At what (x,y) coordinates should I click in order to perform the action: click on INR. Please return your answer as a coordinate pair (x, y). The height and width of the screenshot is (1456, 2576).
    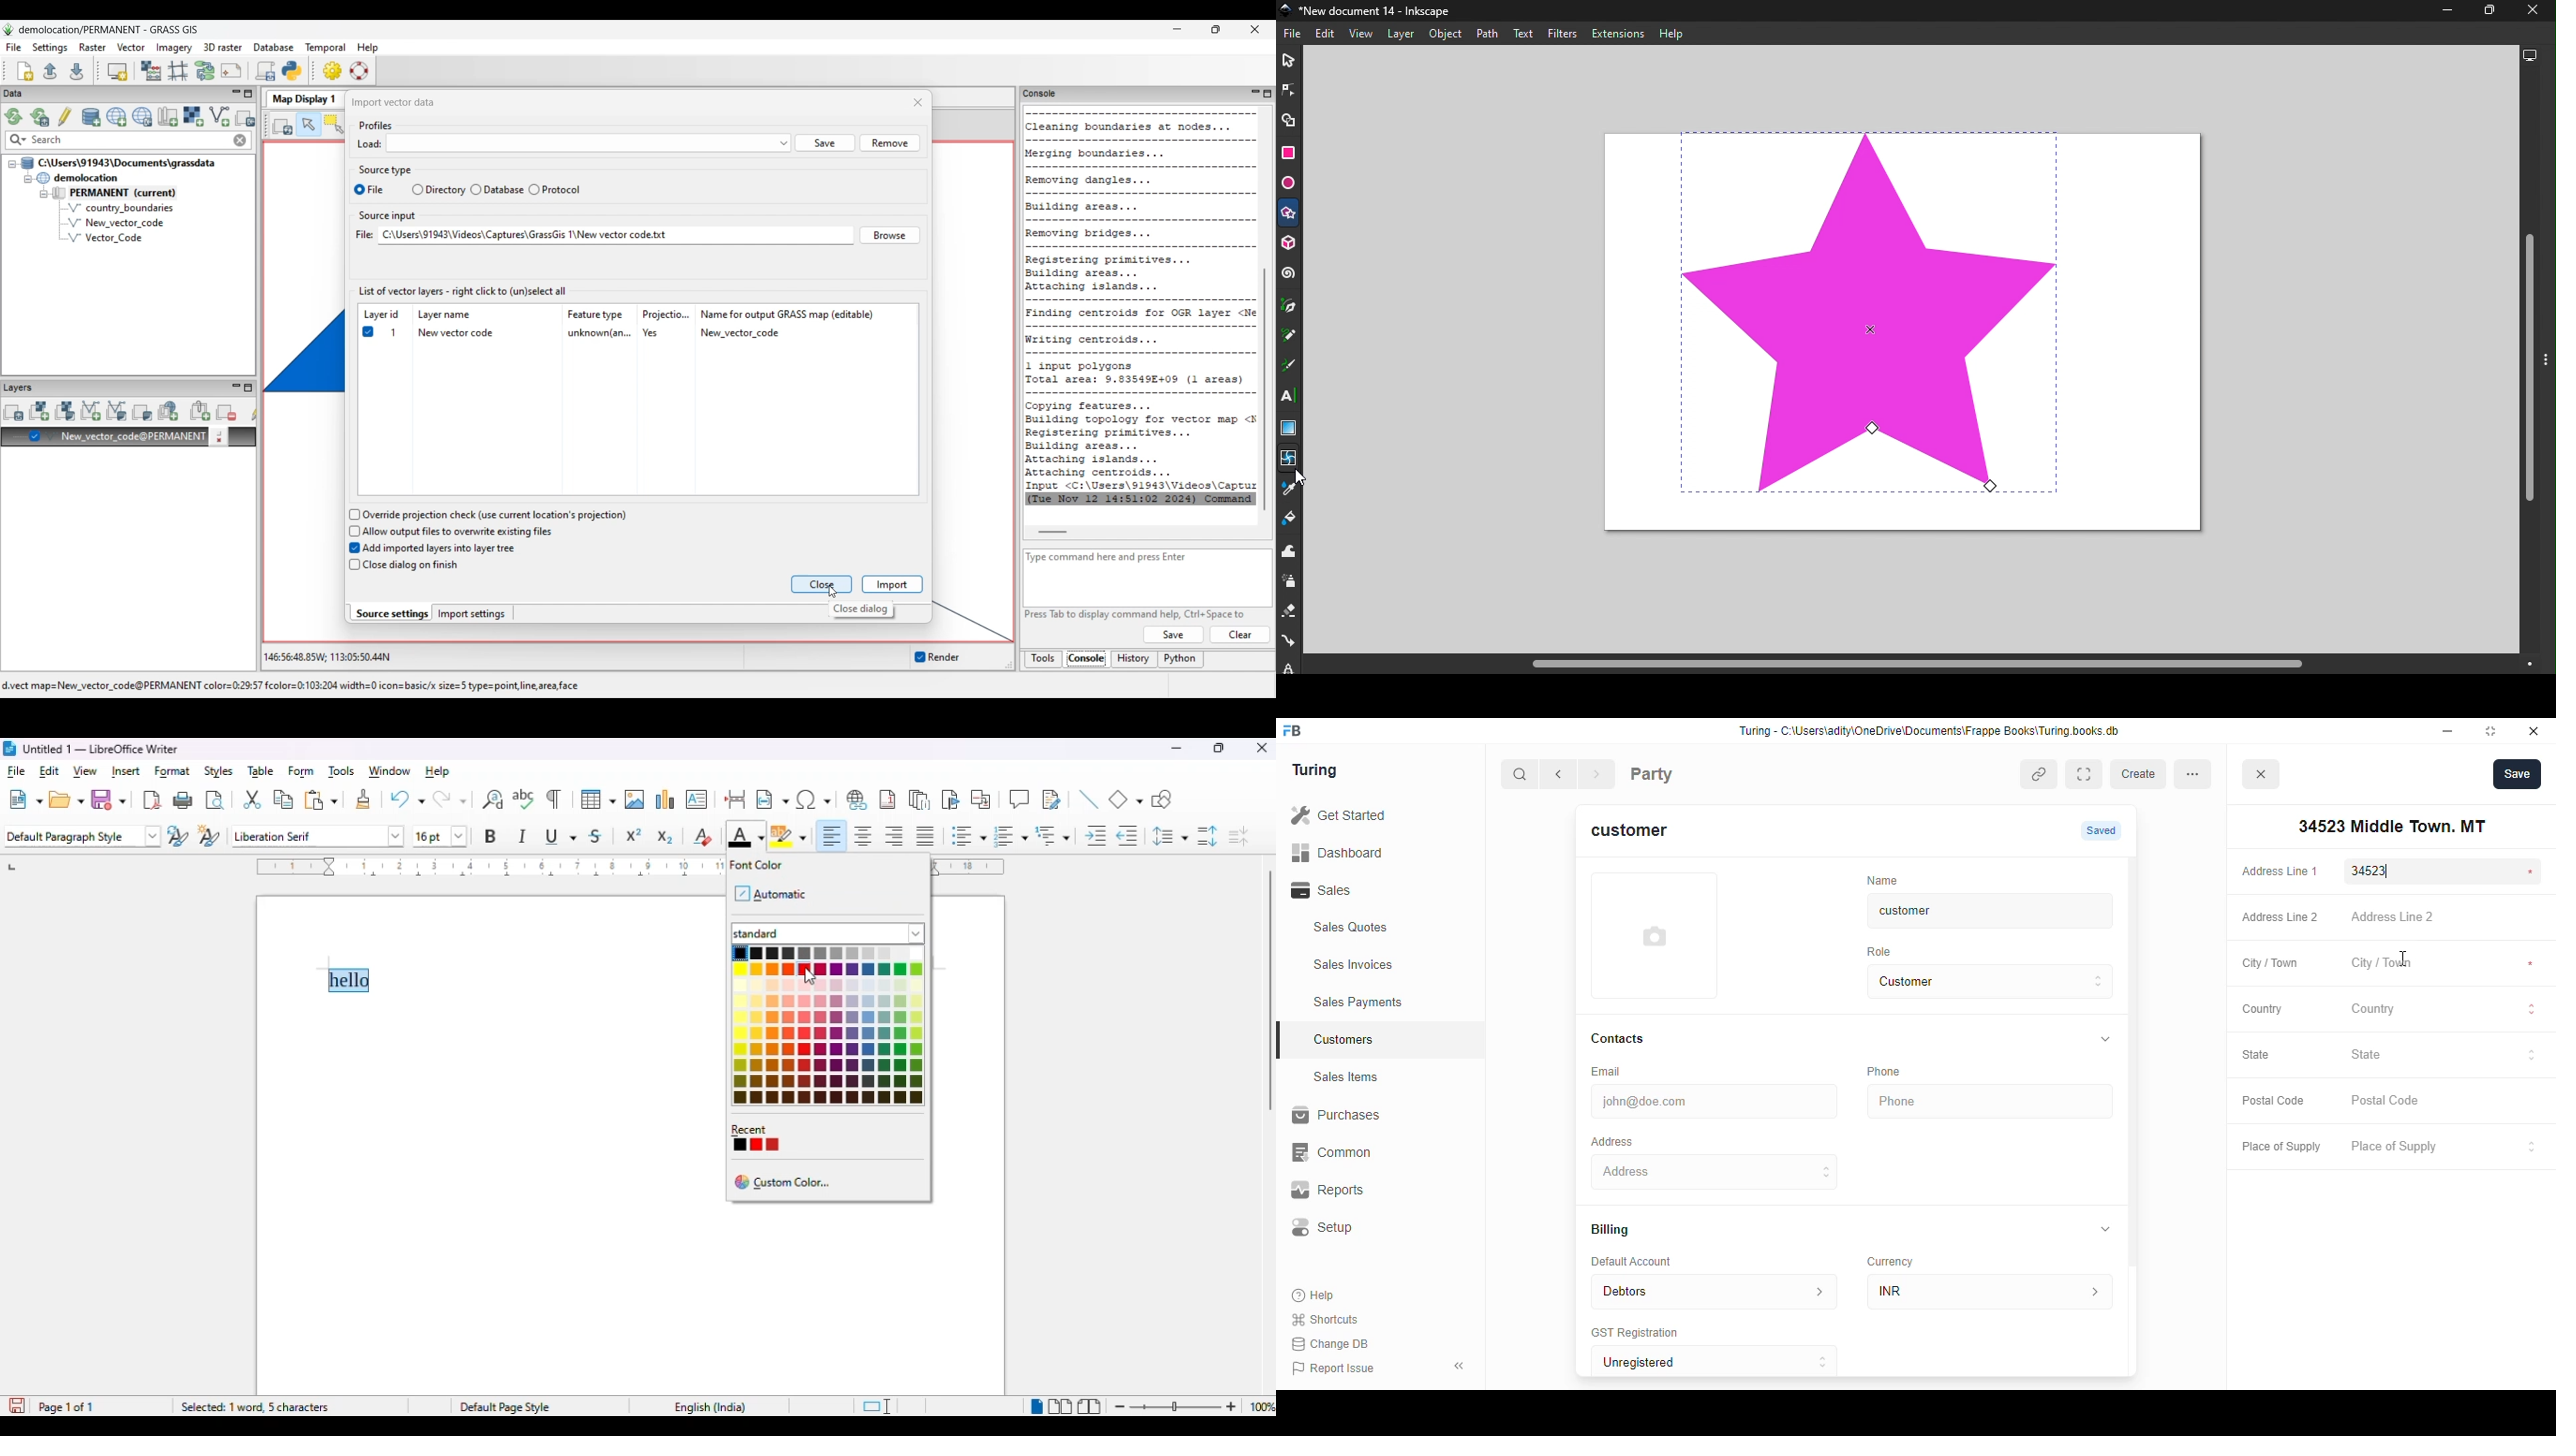
    Looking at the image, I should click on (1994, 1291).